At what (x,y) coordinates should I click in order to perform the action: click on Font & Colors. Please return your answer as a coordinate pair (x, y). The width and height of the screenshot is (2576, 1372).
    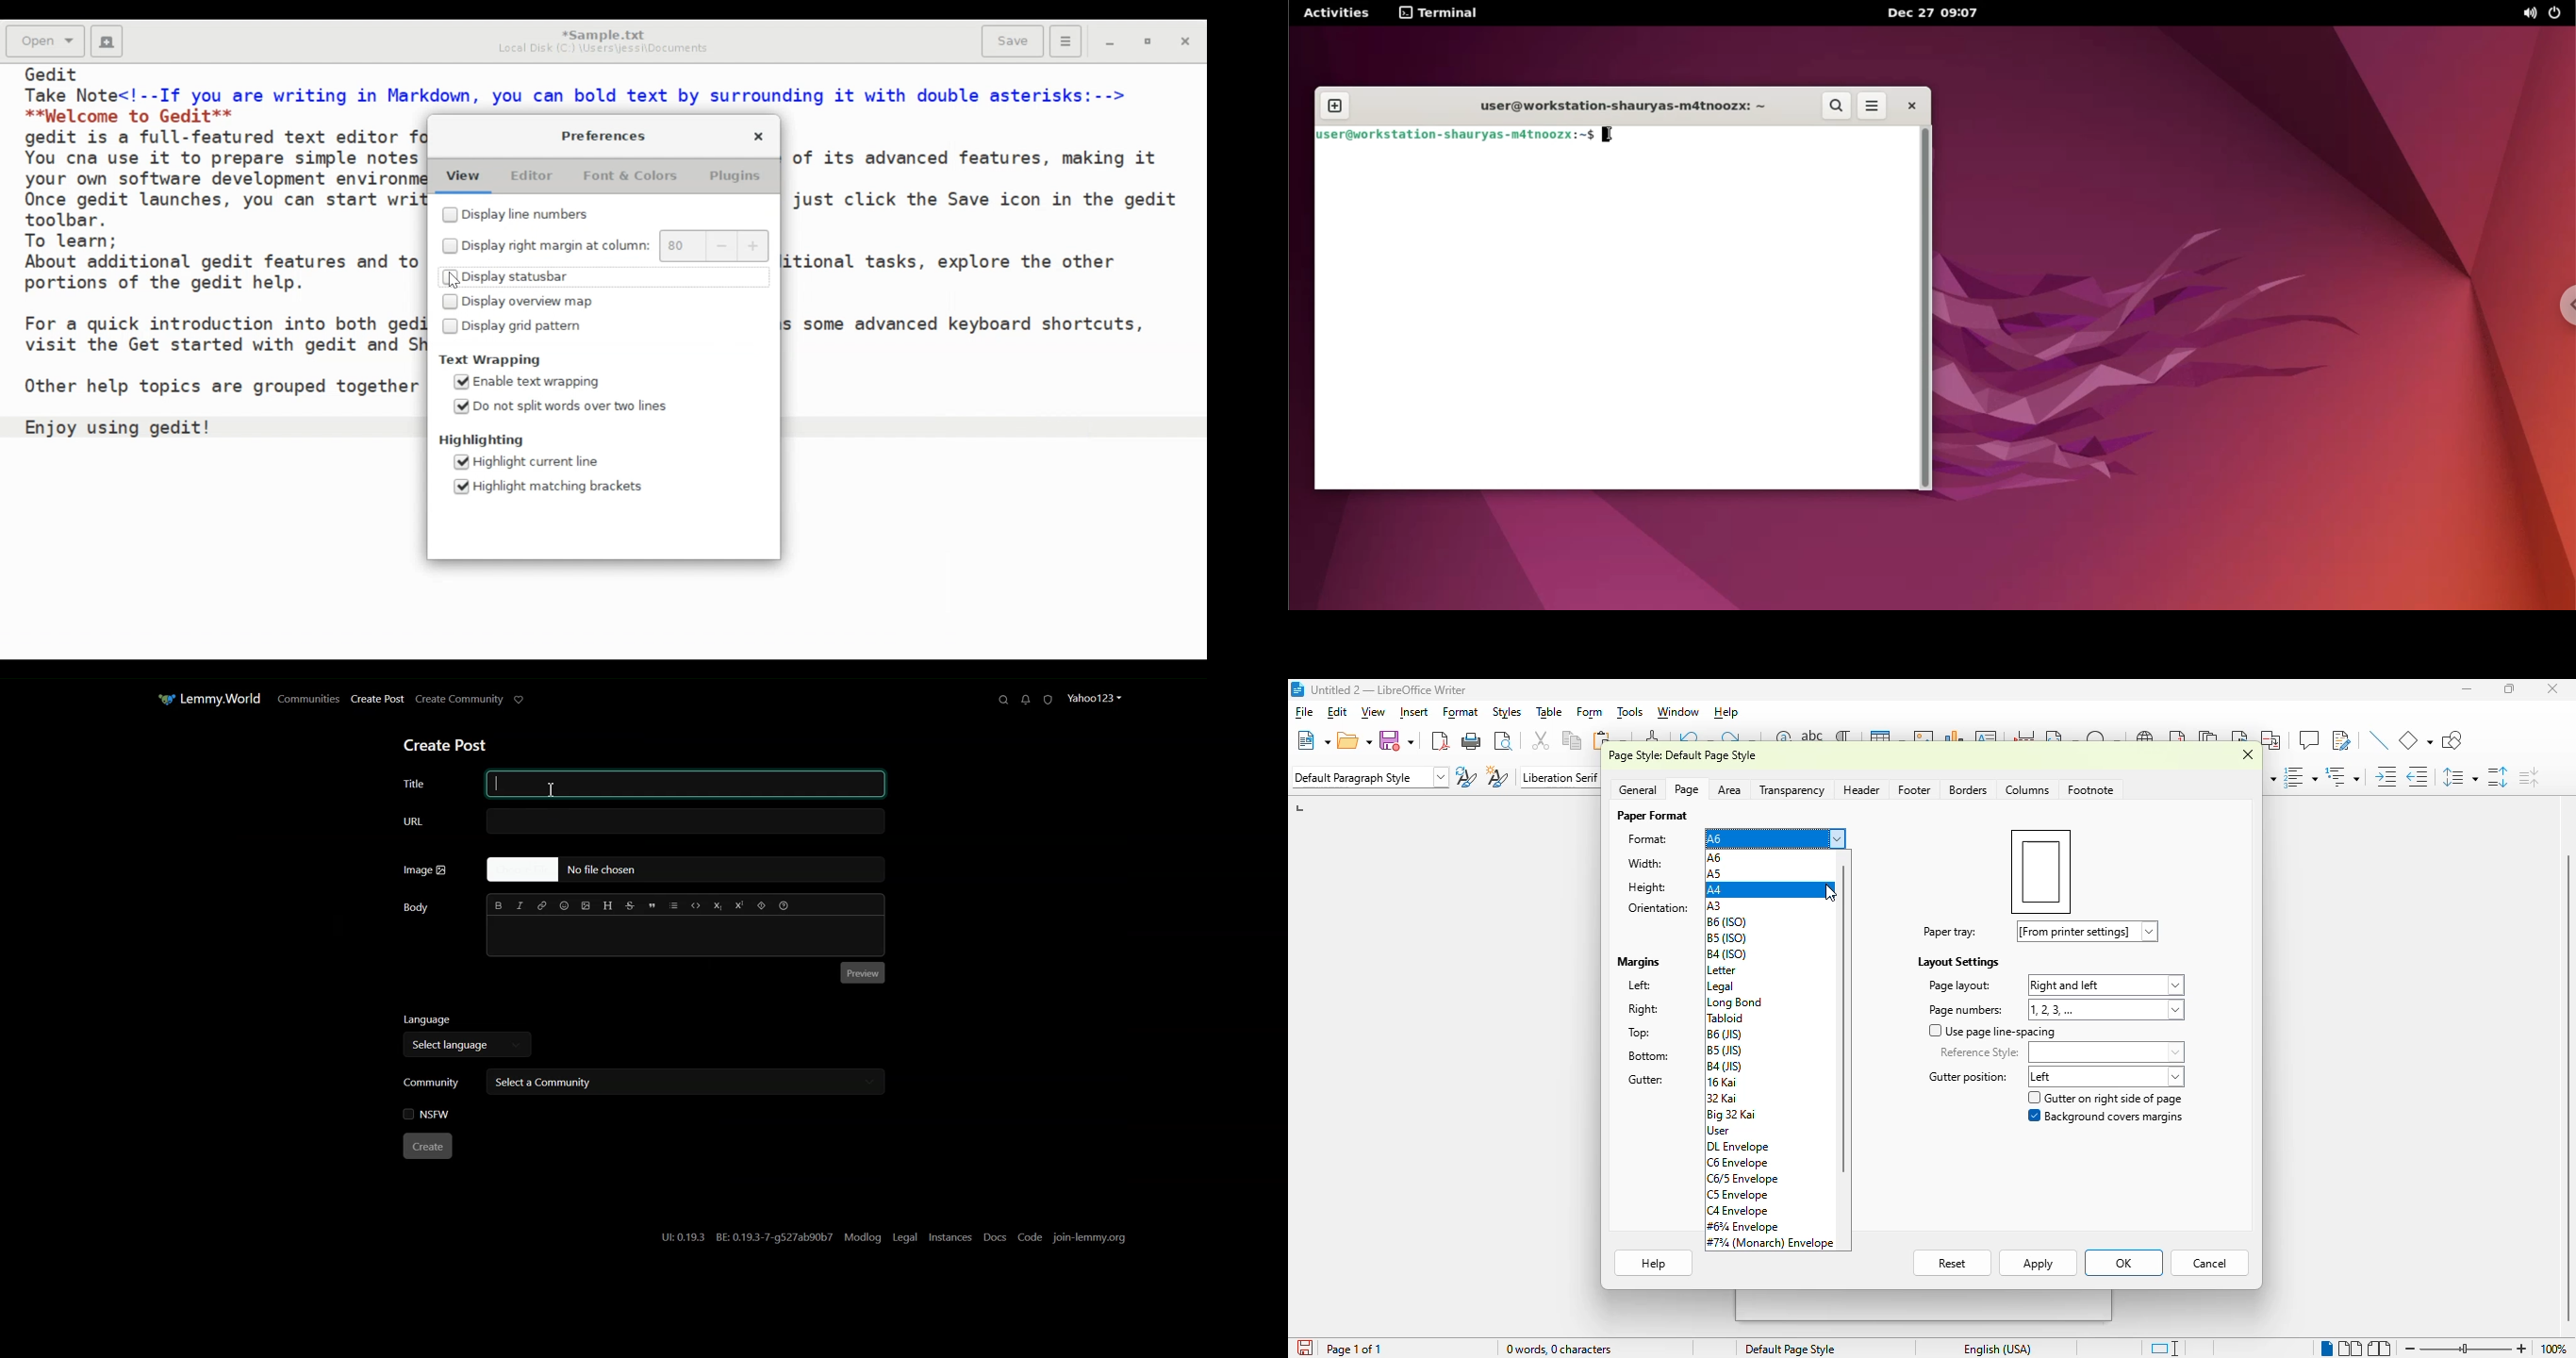
    Looking at the image, I should click on (632, 175).